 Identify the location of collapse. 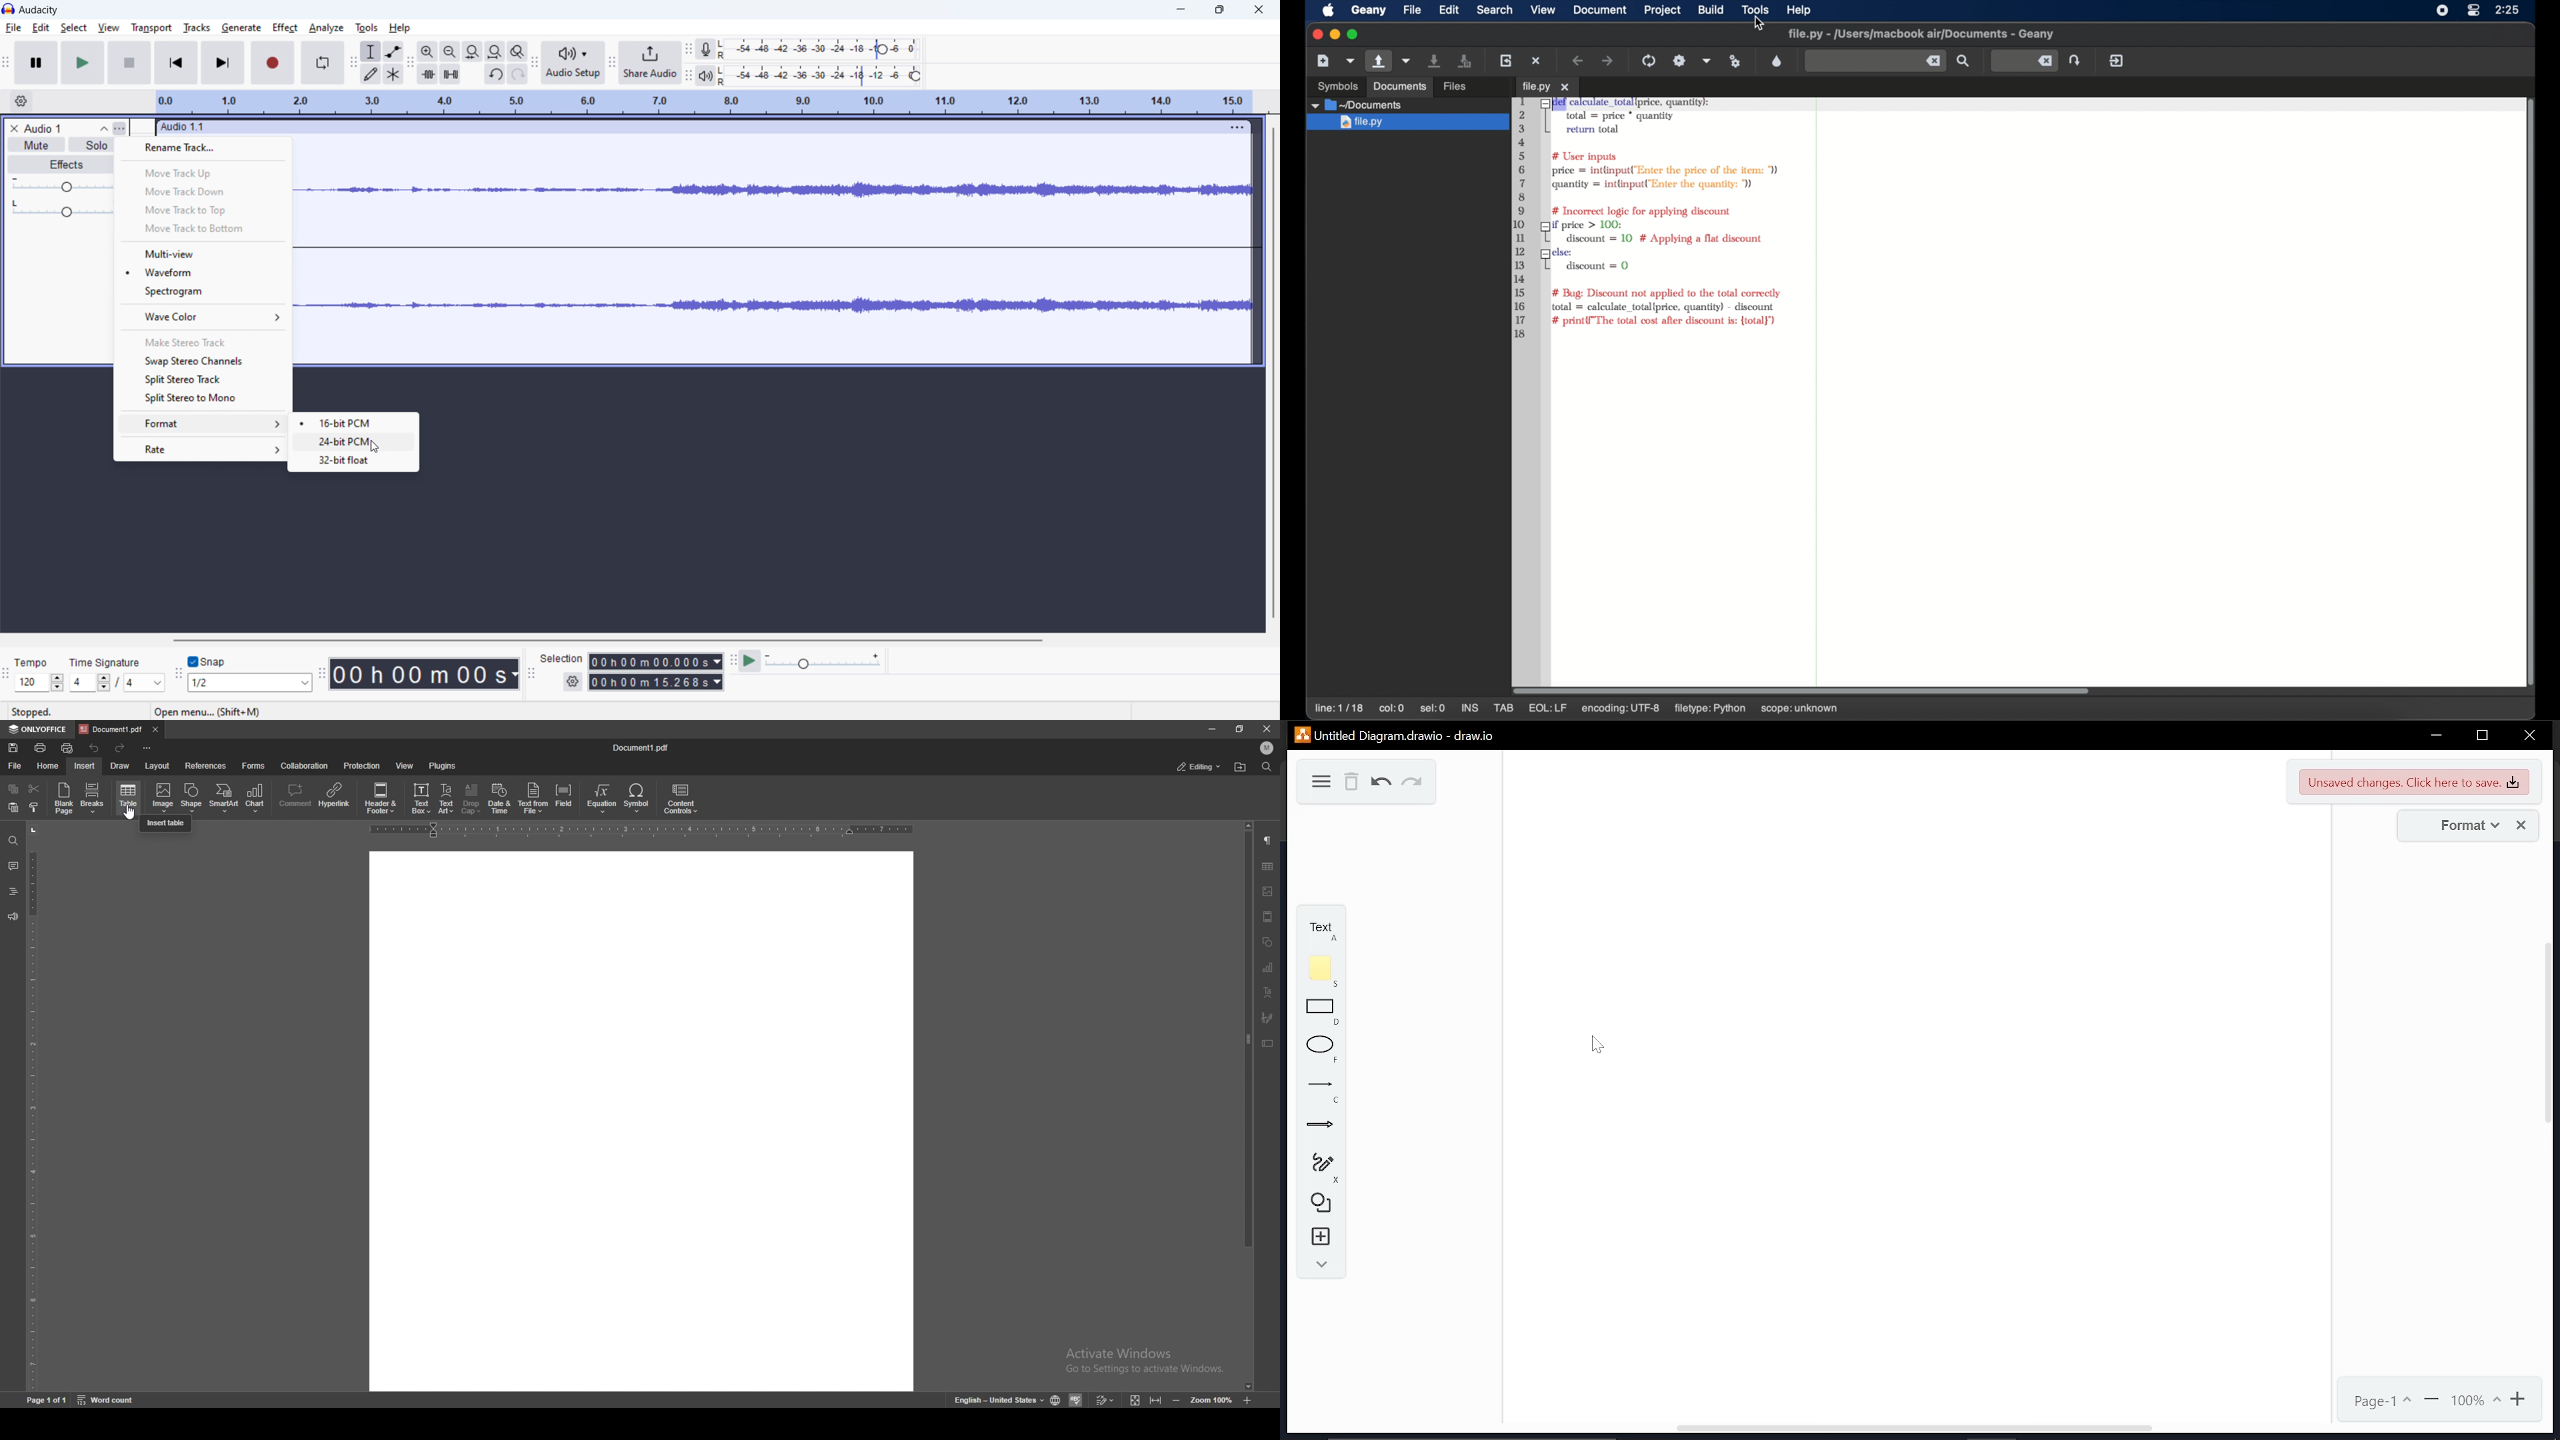
(103, 128).